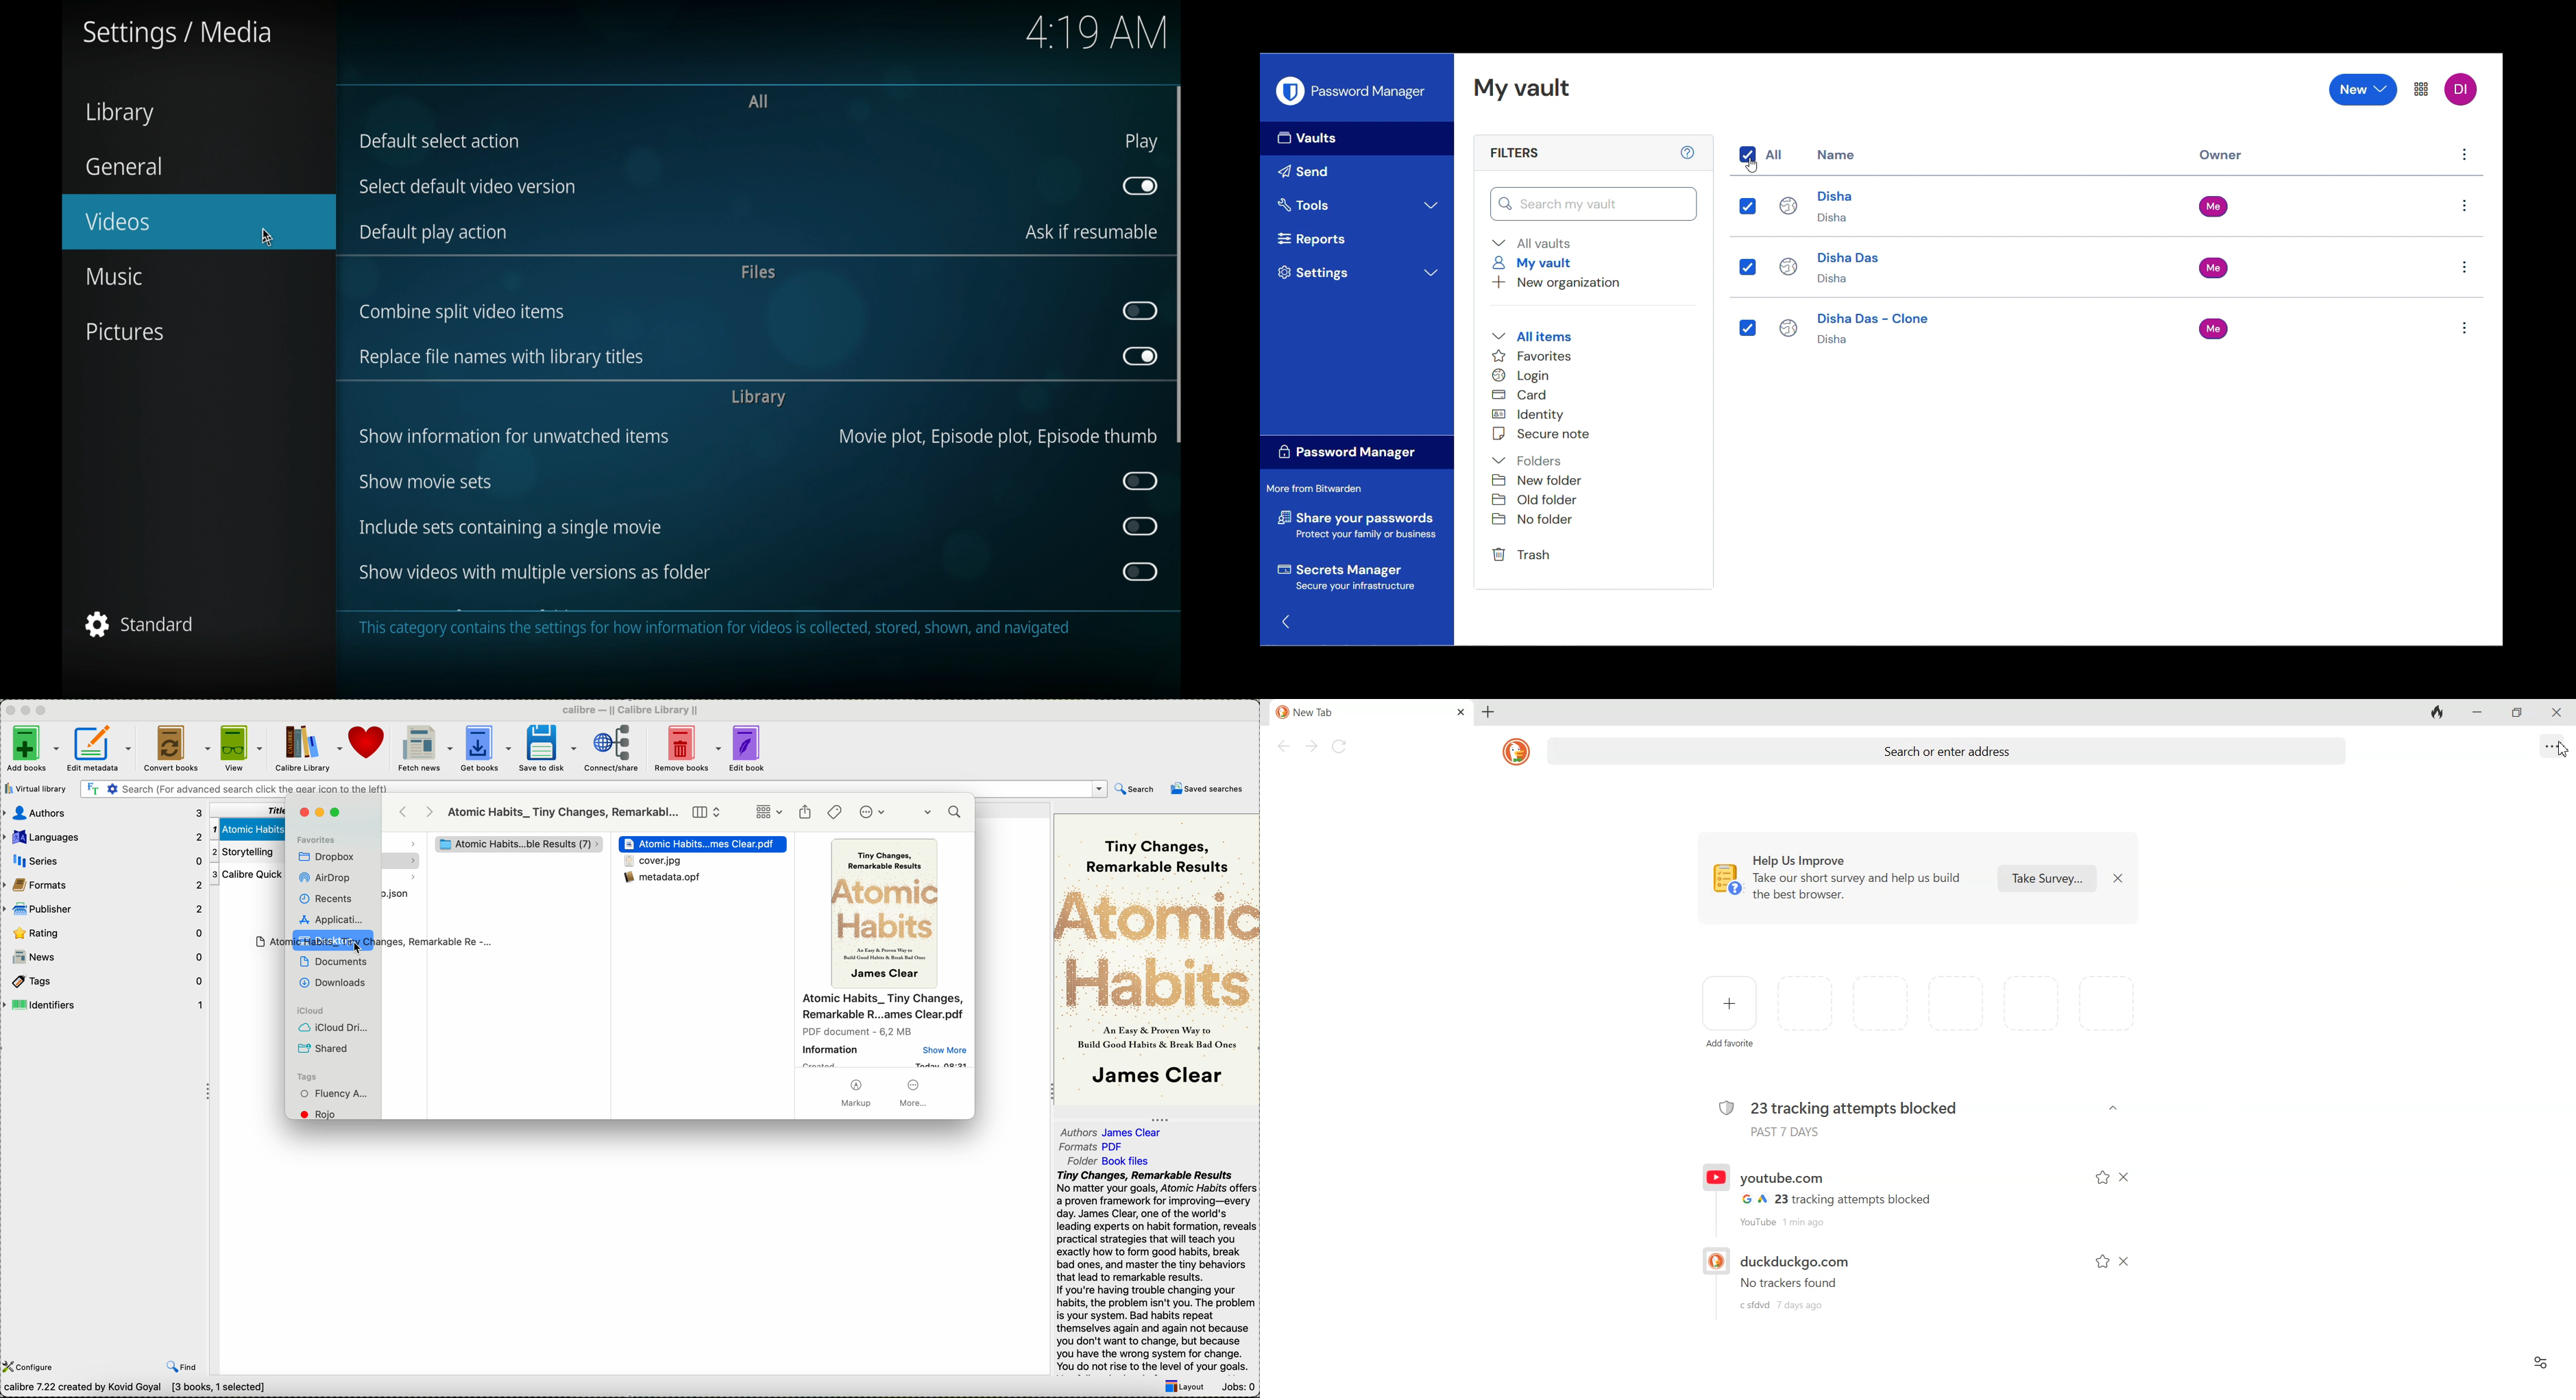 The width and height of the screenshot is (2576, 1400). Describe the element at coordinates (1819, 205) in the screenshot. I see `Disha      Disha` at that location.